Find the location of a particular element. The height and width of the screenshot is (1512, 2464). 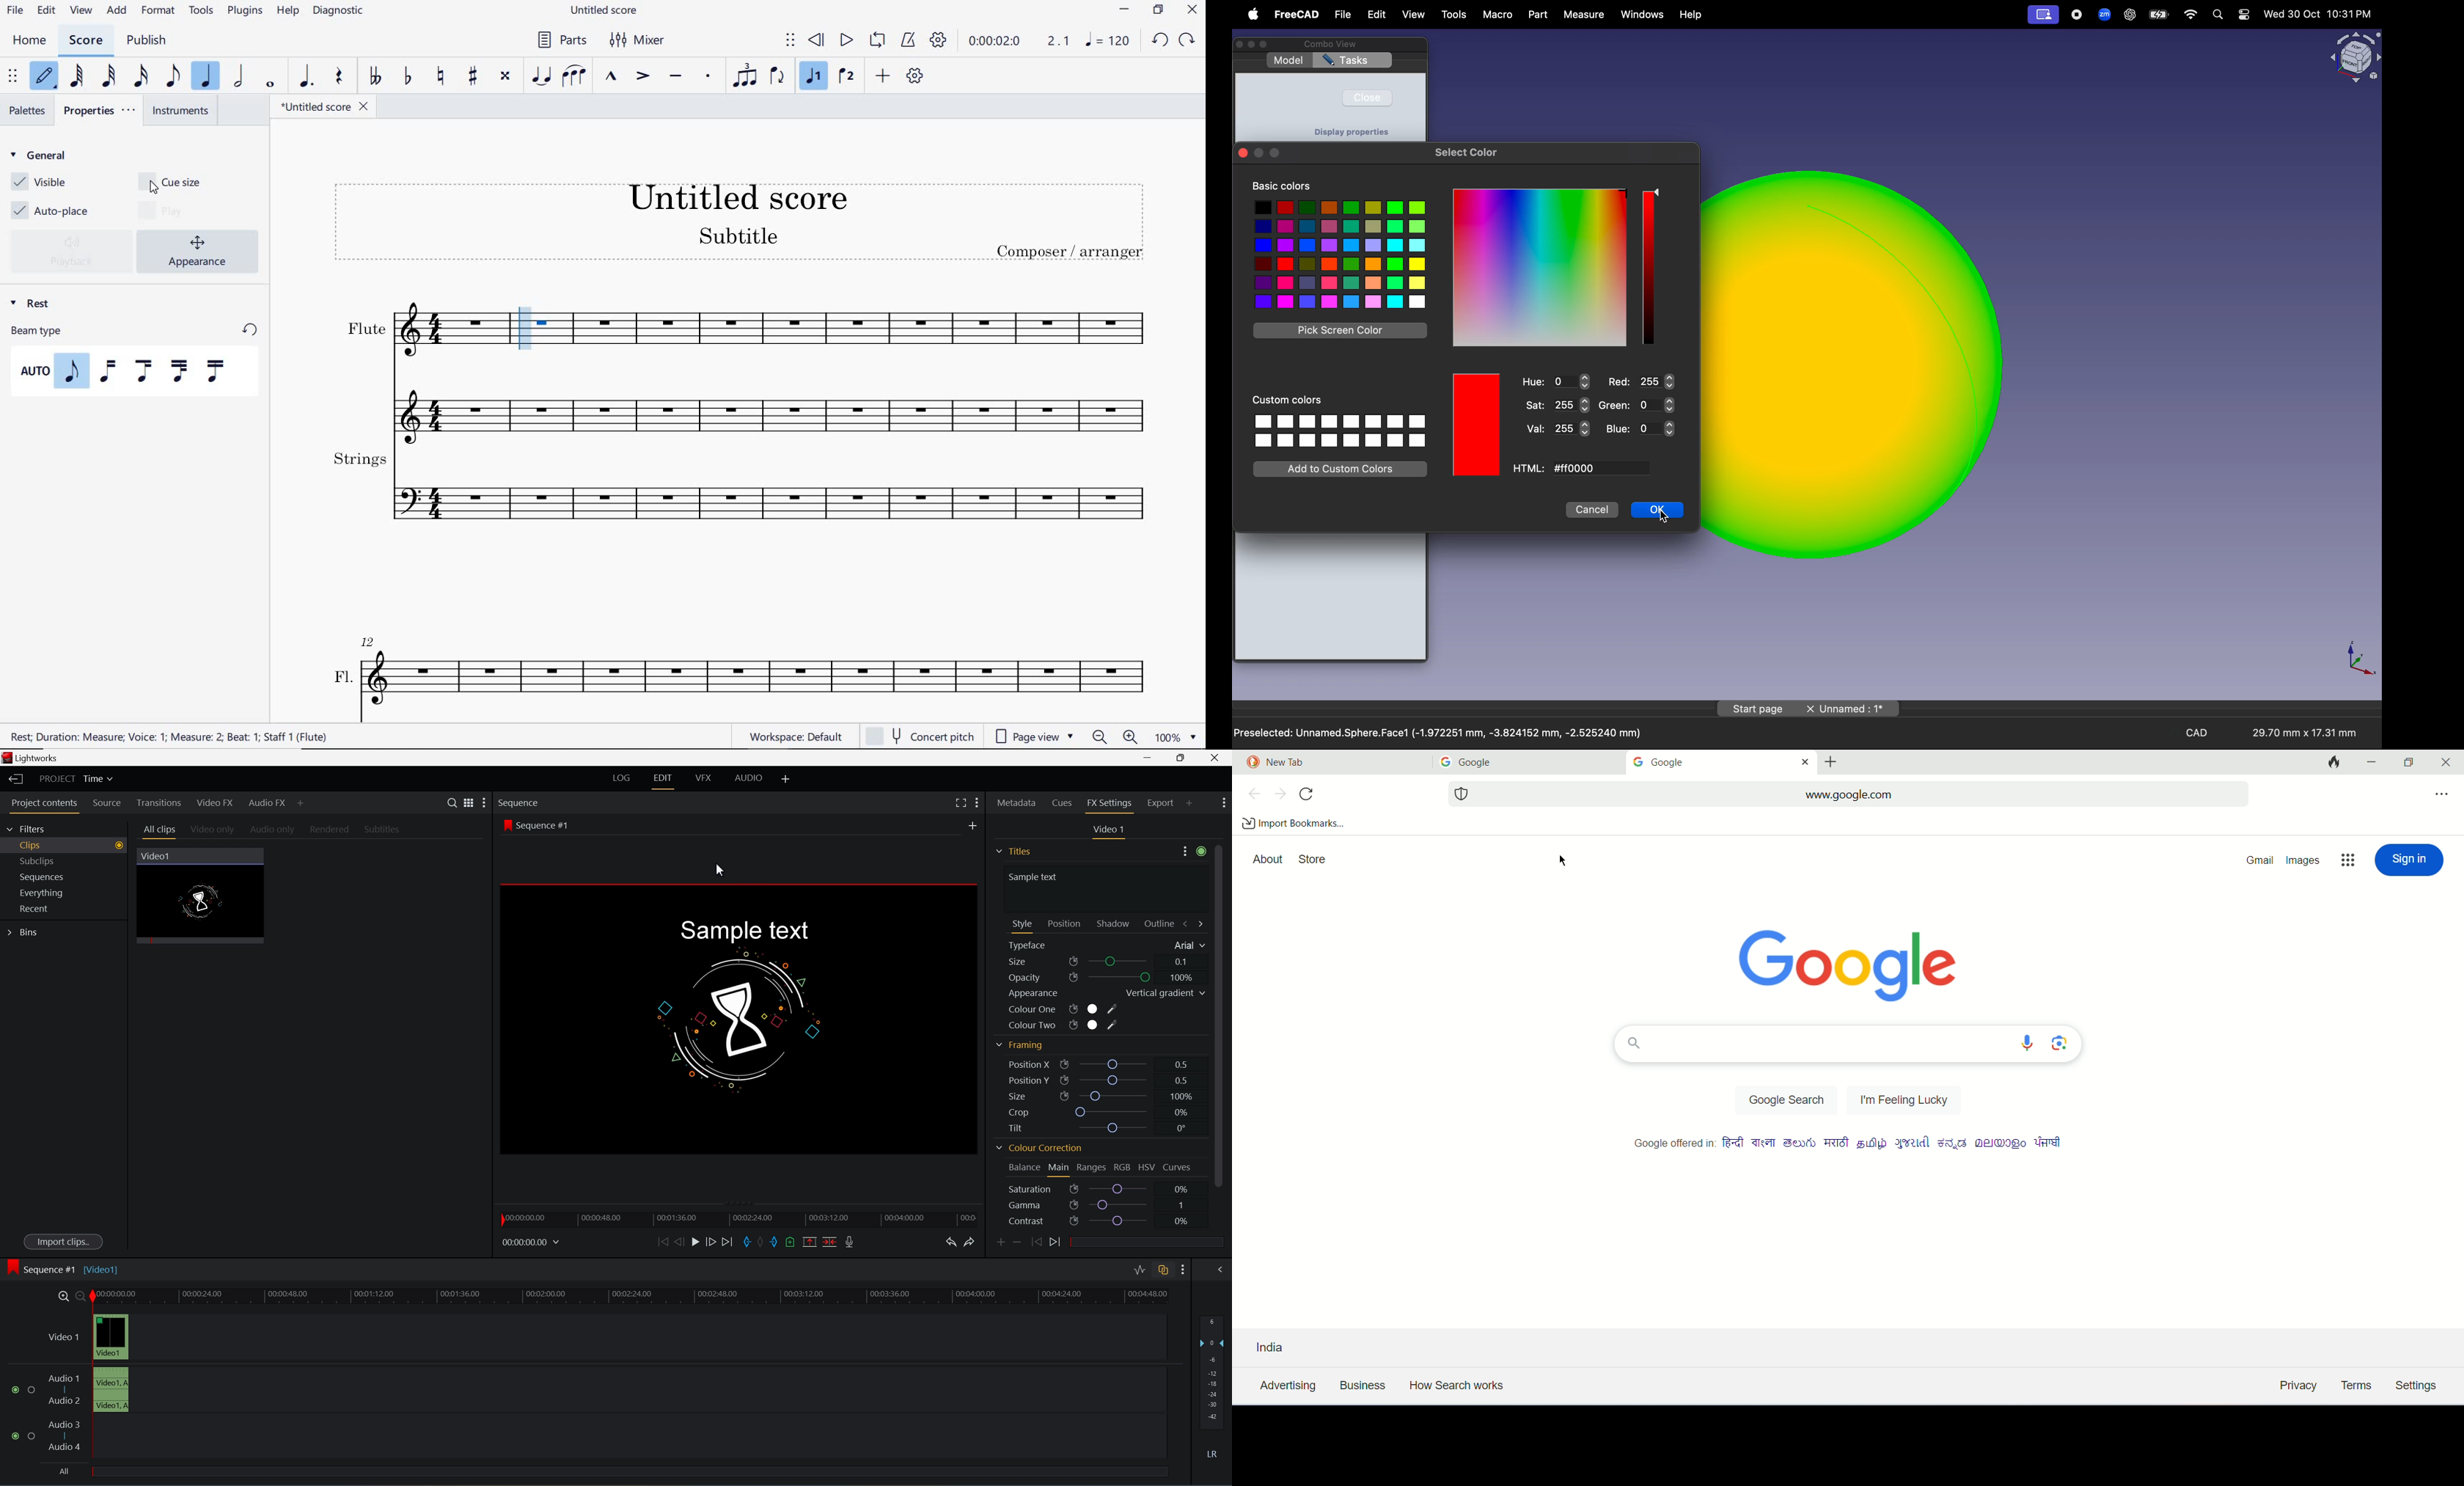

contrast is located at coordinates (1043, 1222).